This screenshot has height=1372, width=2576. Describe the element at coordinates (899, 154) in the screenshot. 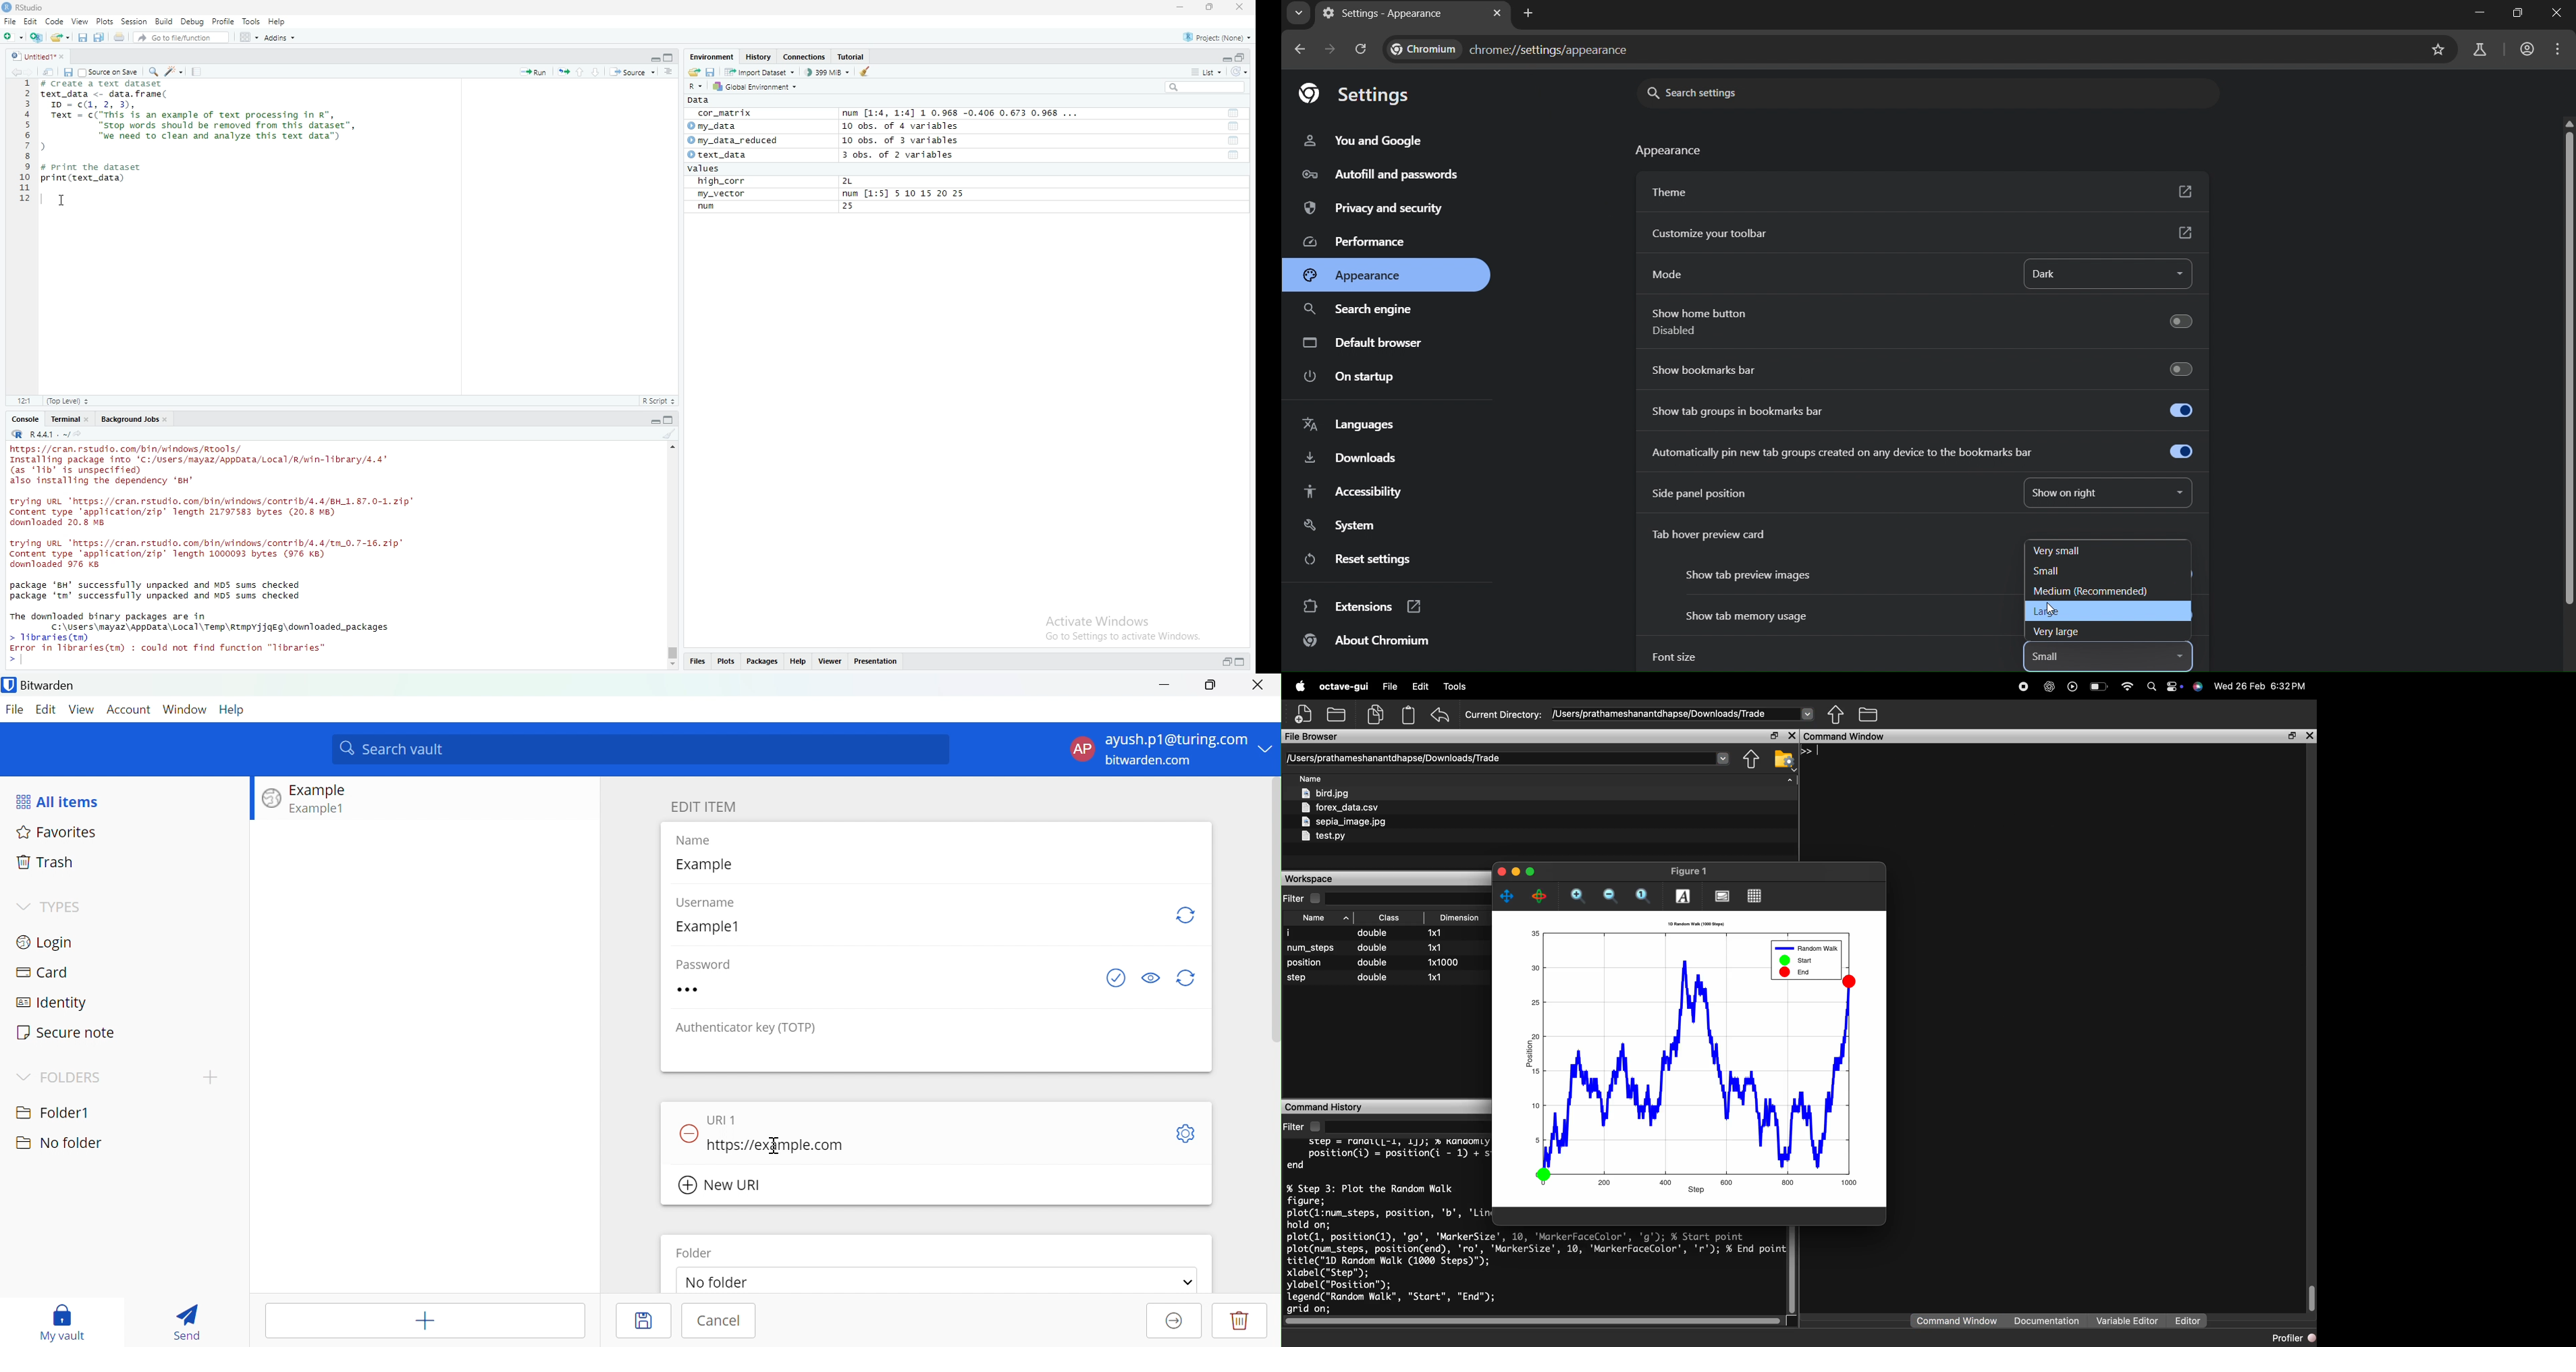

I see `3 obs. of 2 variables` at that location.